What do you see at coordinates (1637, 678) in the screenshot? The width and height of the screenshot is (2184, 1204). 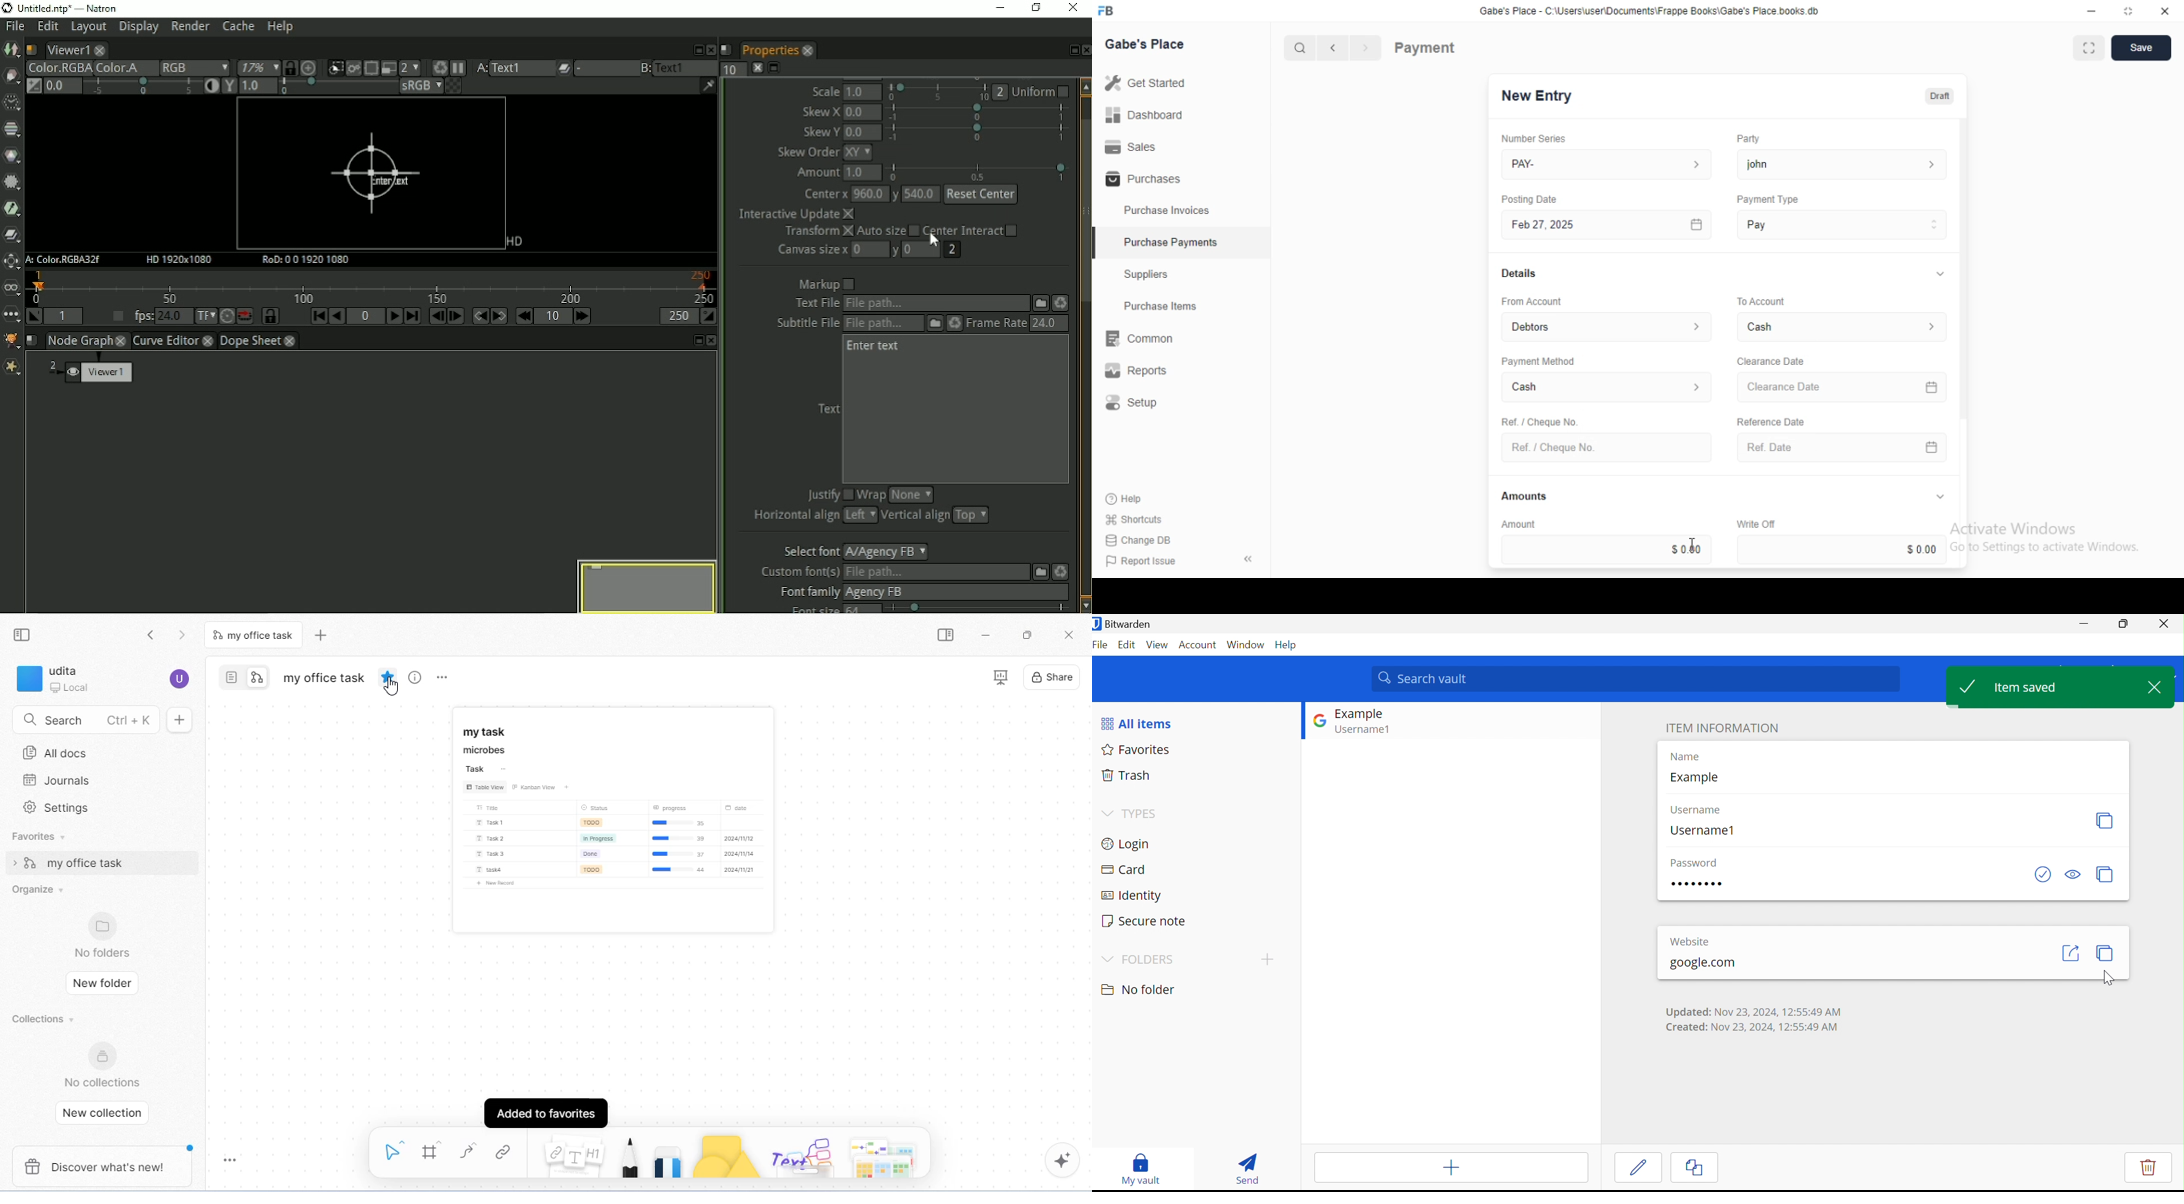 I see `Search vault` at bounding box center [1637, 678].